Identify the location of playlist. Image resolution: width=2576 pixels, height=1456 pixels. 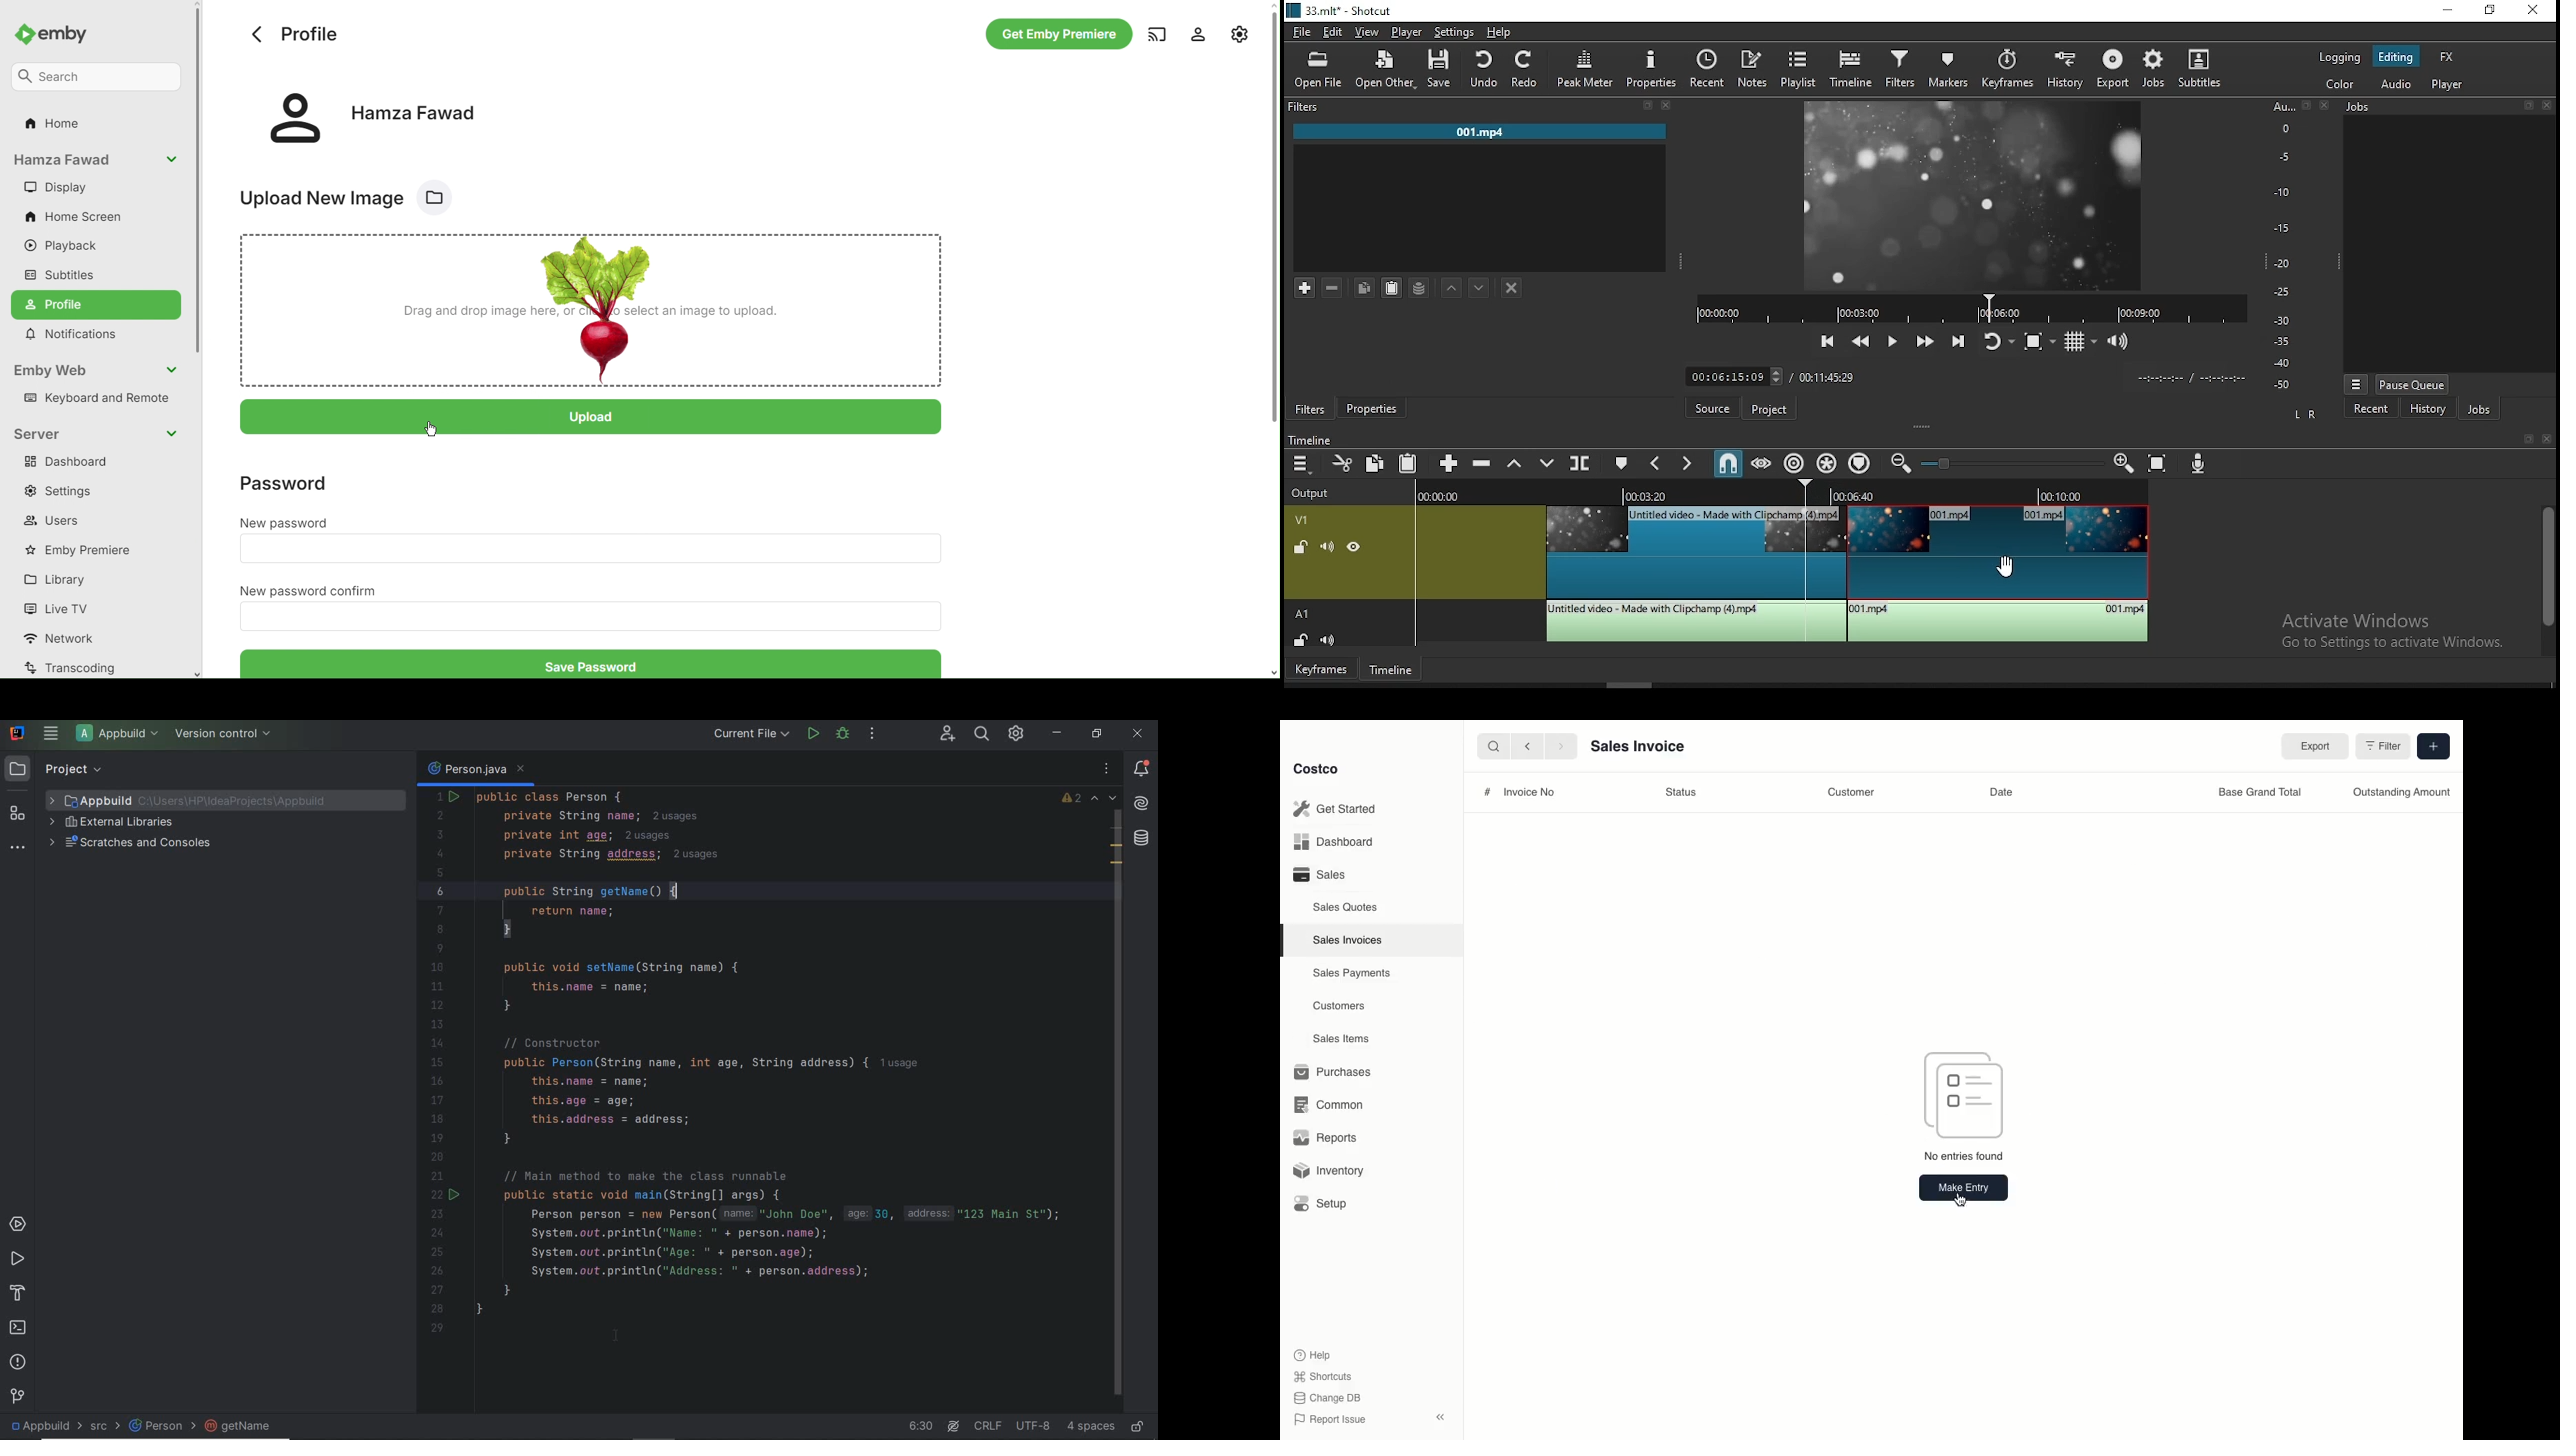
(1797, 67).